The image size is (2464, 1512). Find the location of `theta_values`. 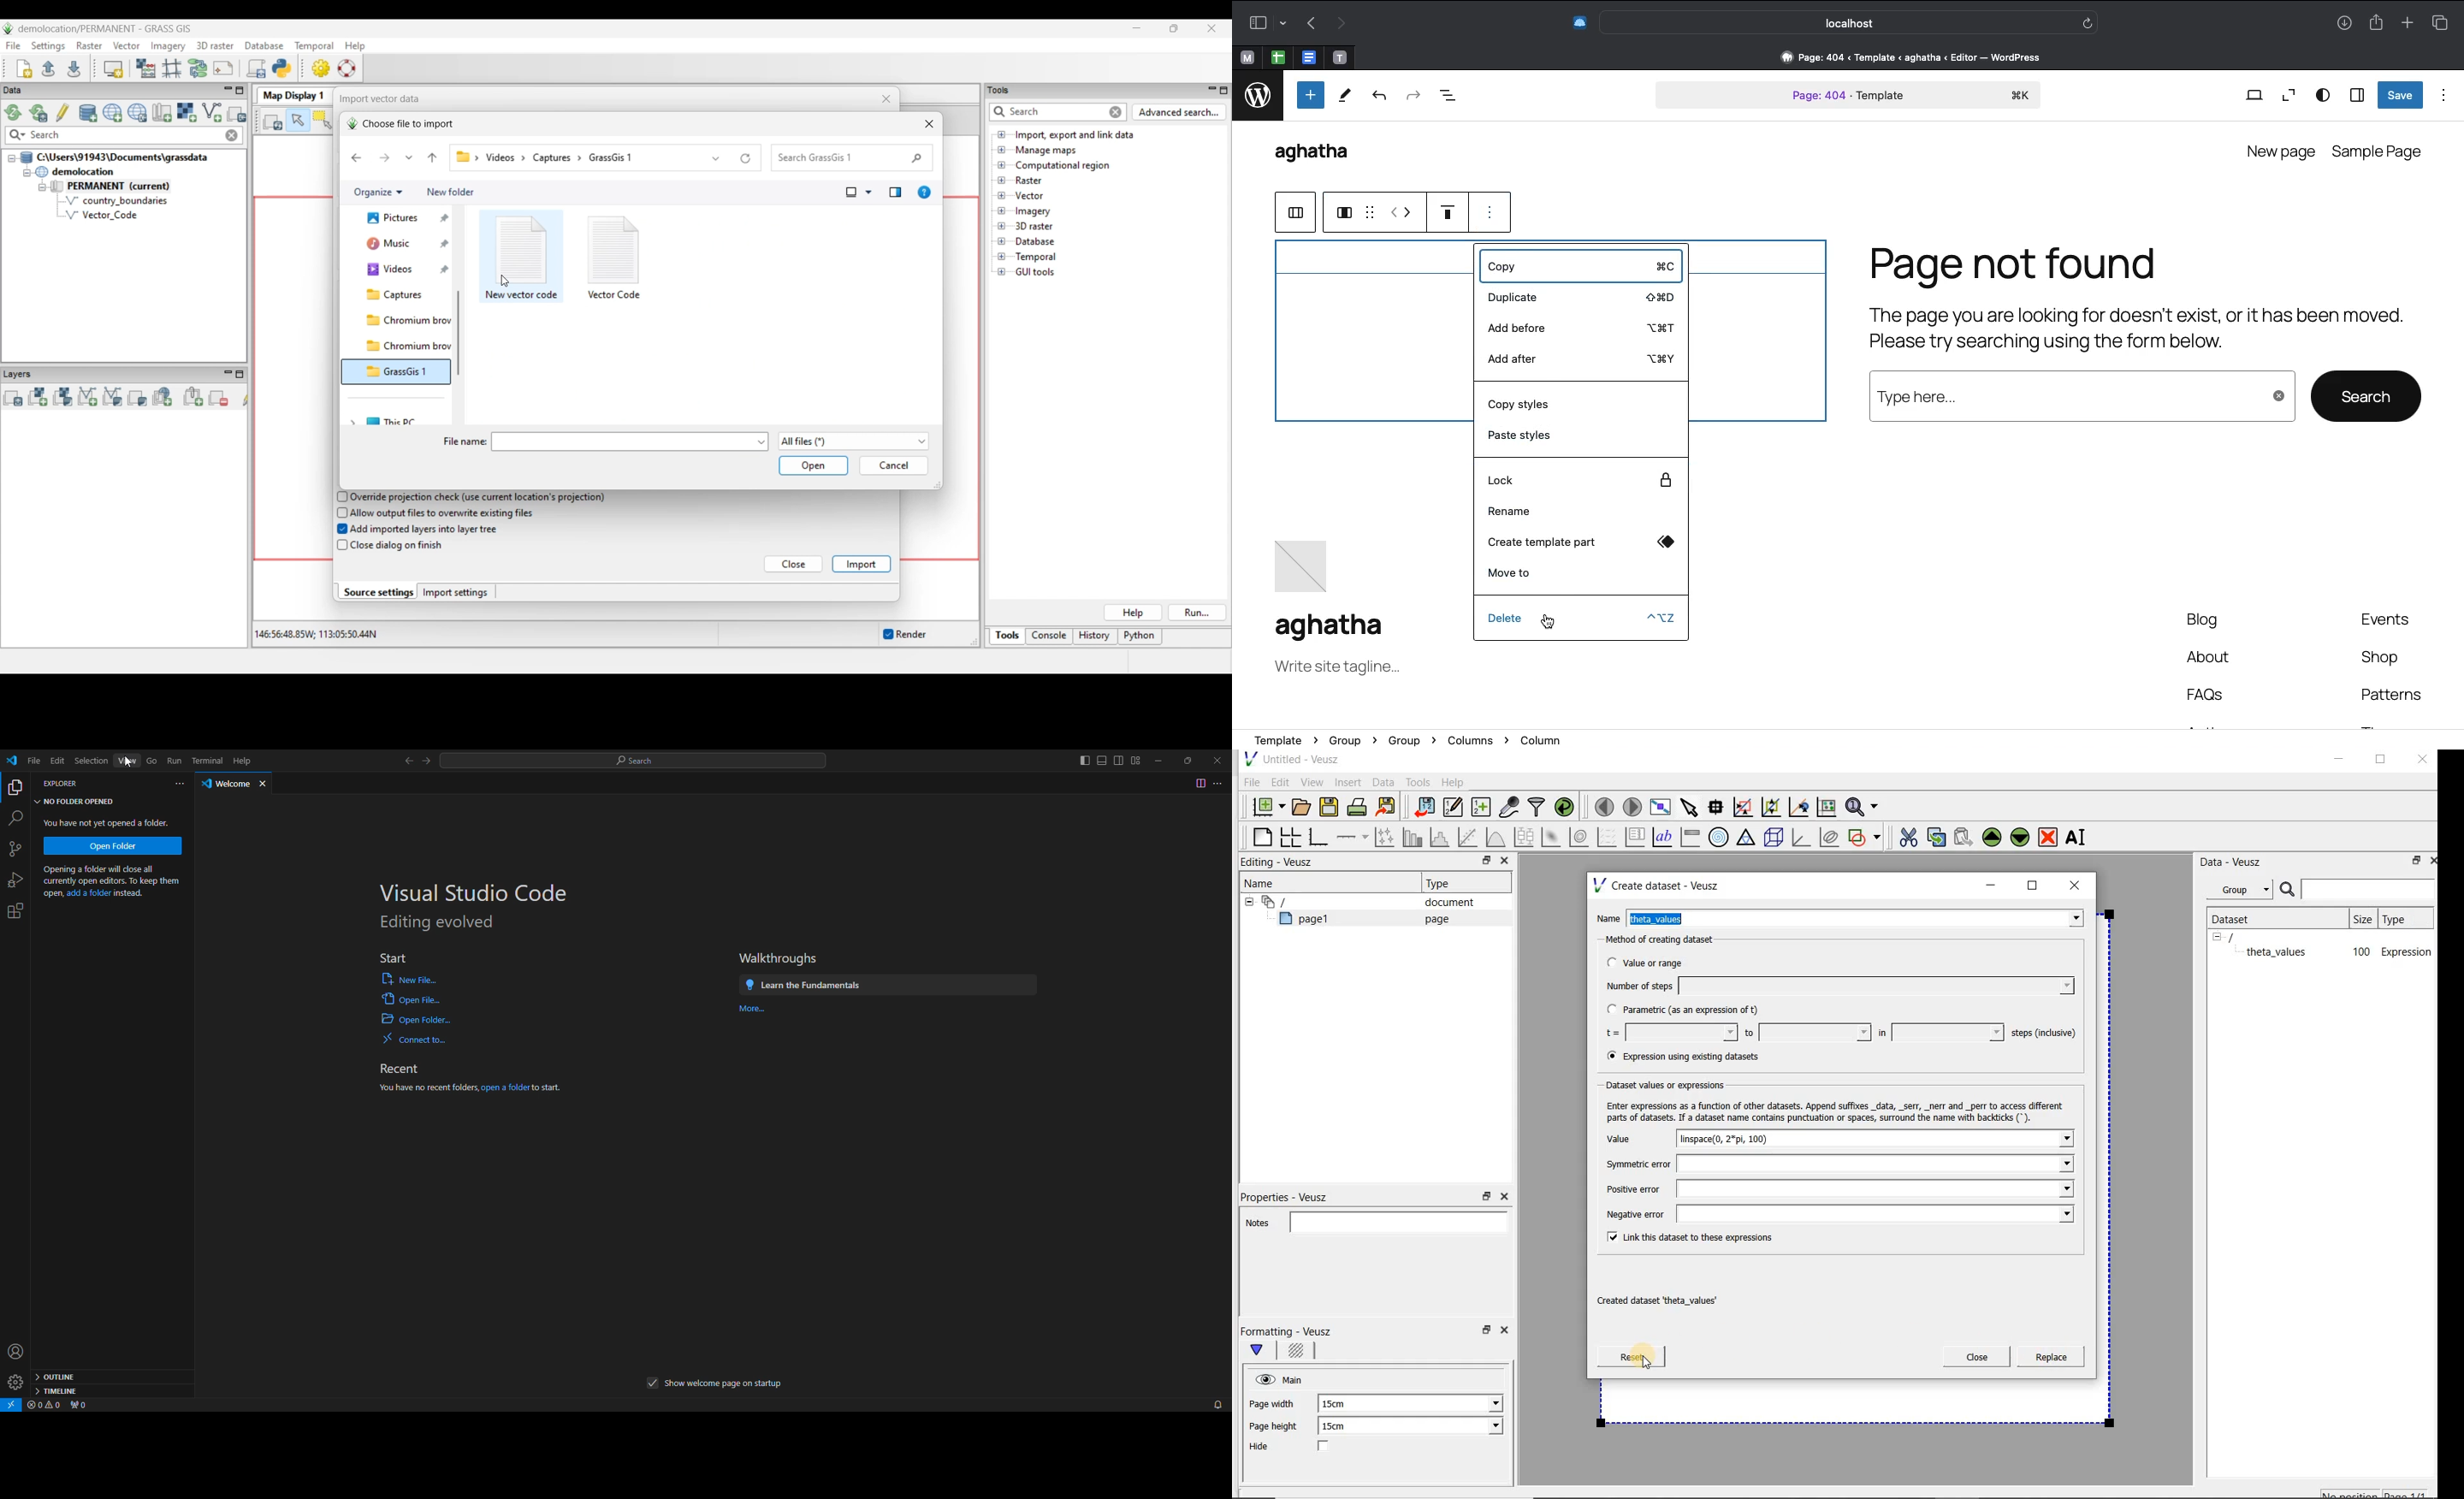

theta_values is located at coordinates (2279, 951).